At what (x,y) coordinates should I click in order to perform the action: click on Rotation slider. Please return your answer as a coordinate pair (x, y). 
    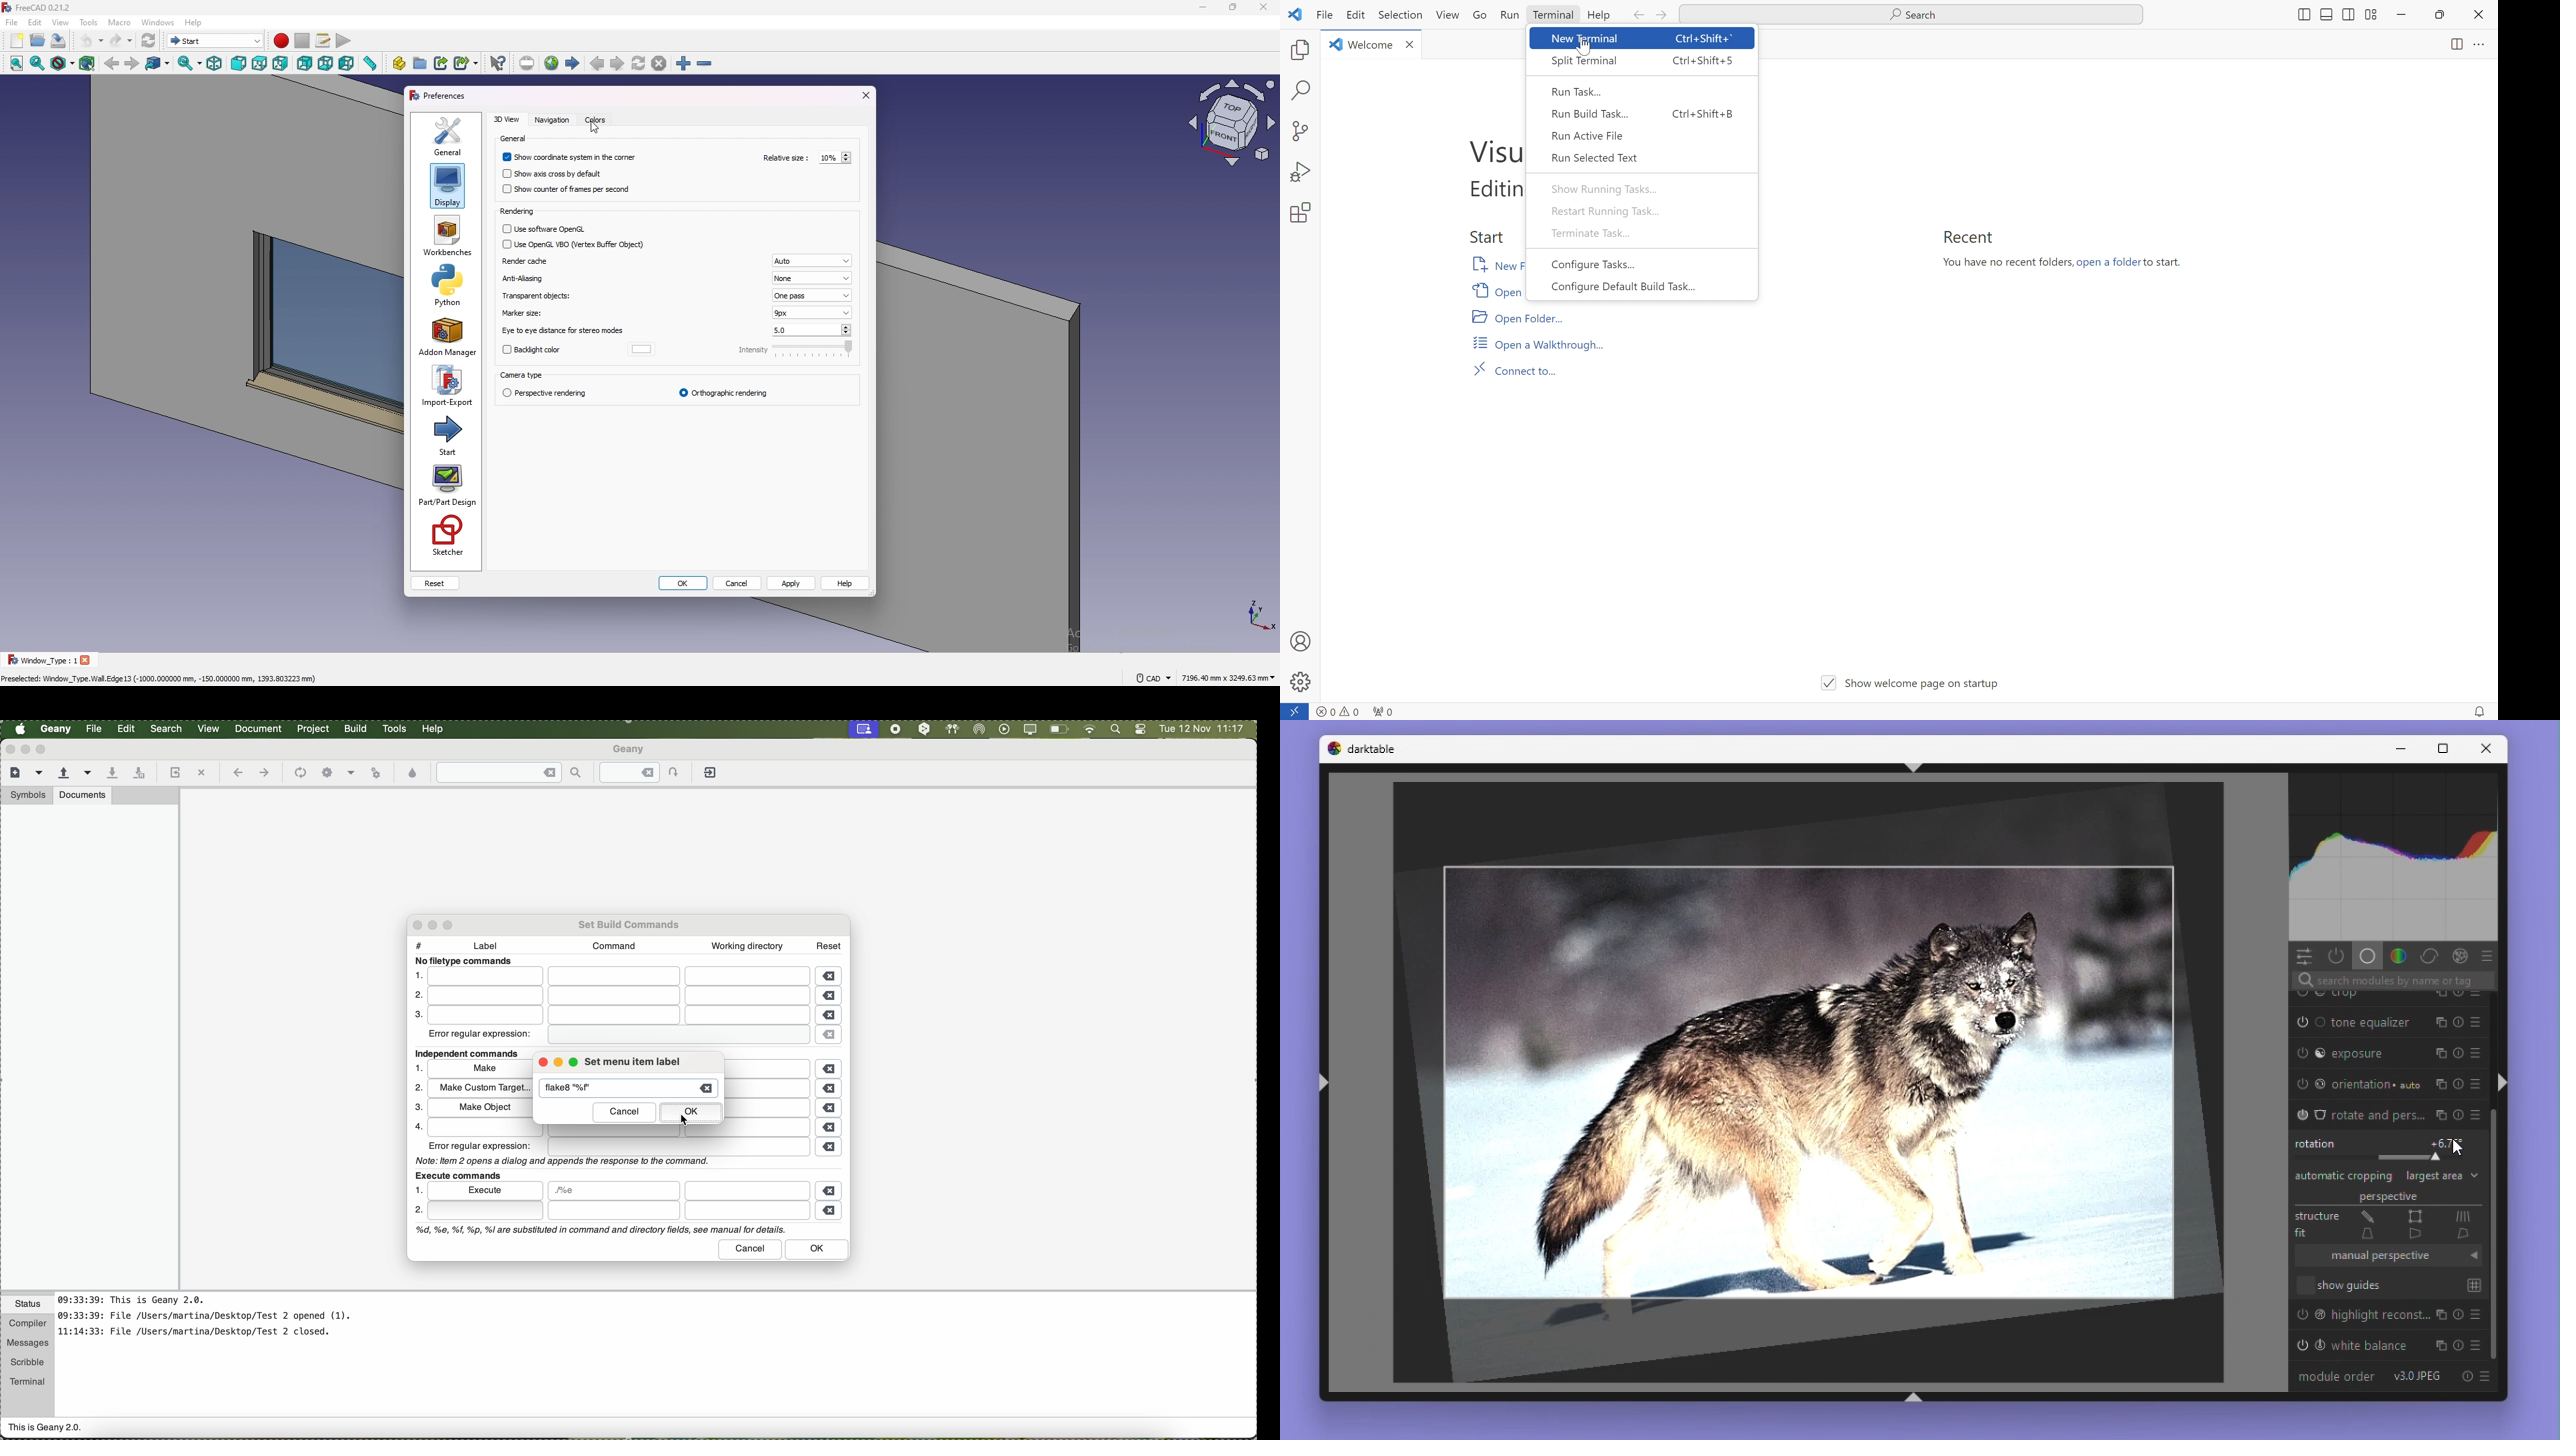
    Looking at the image, I should click on (2383, 1146).